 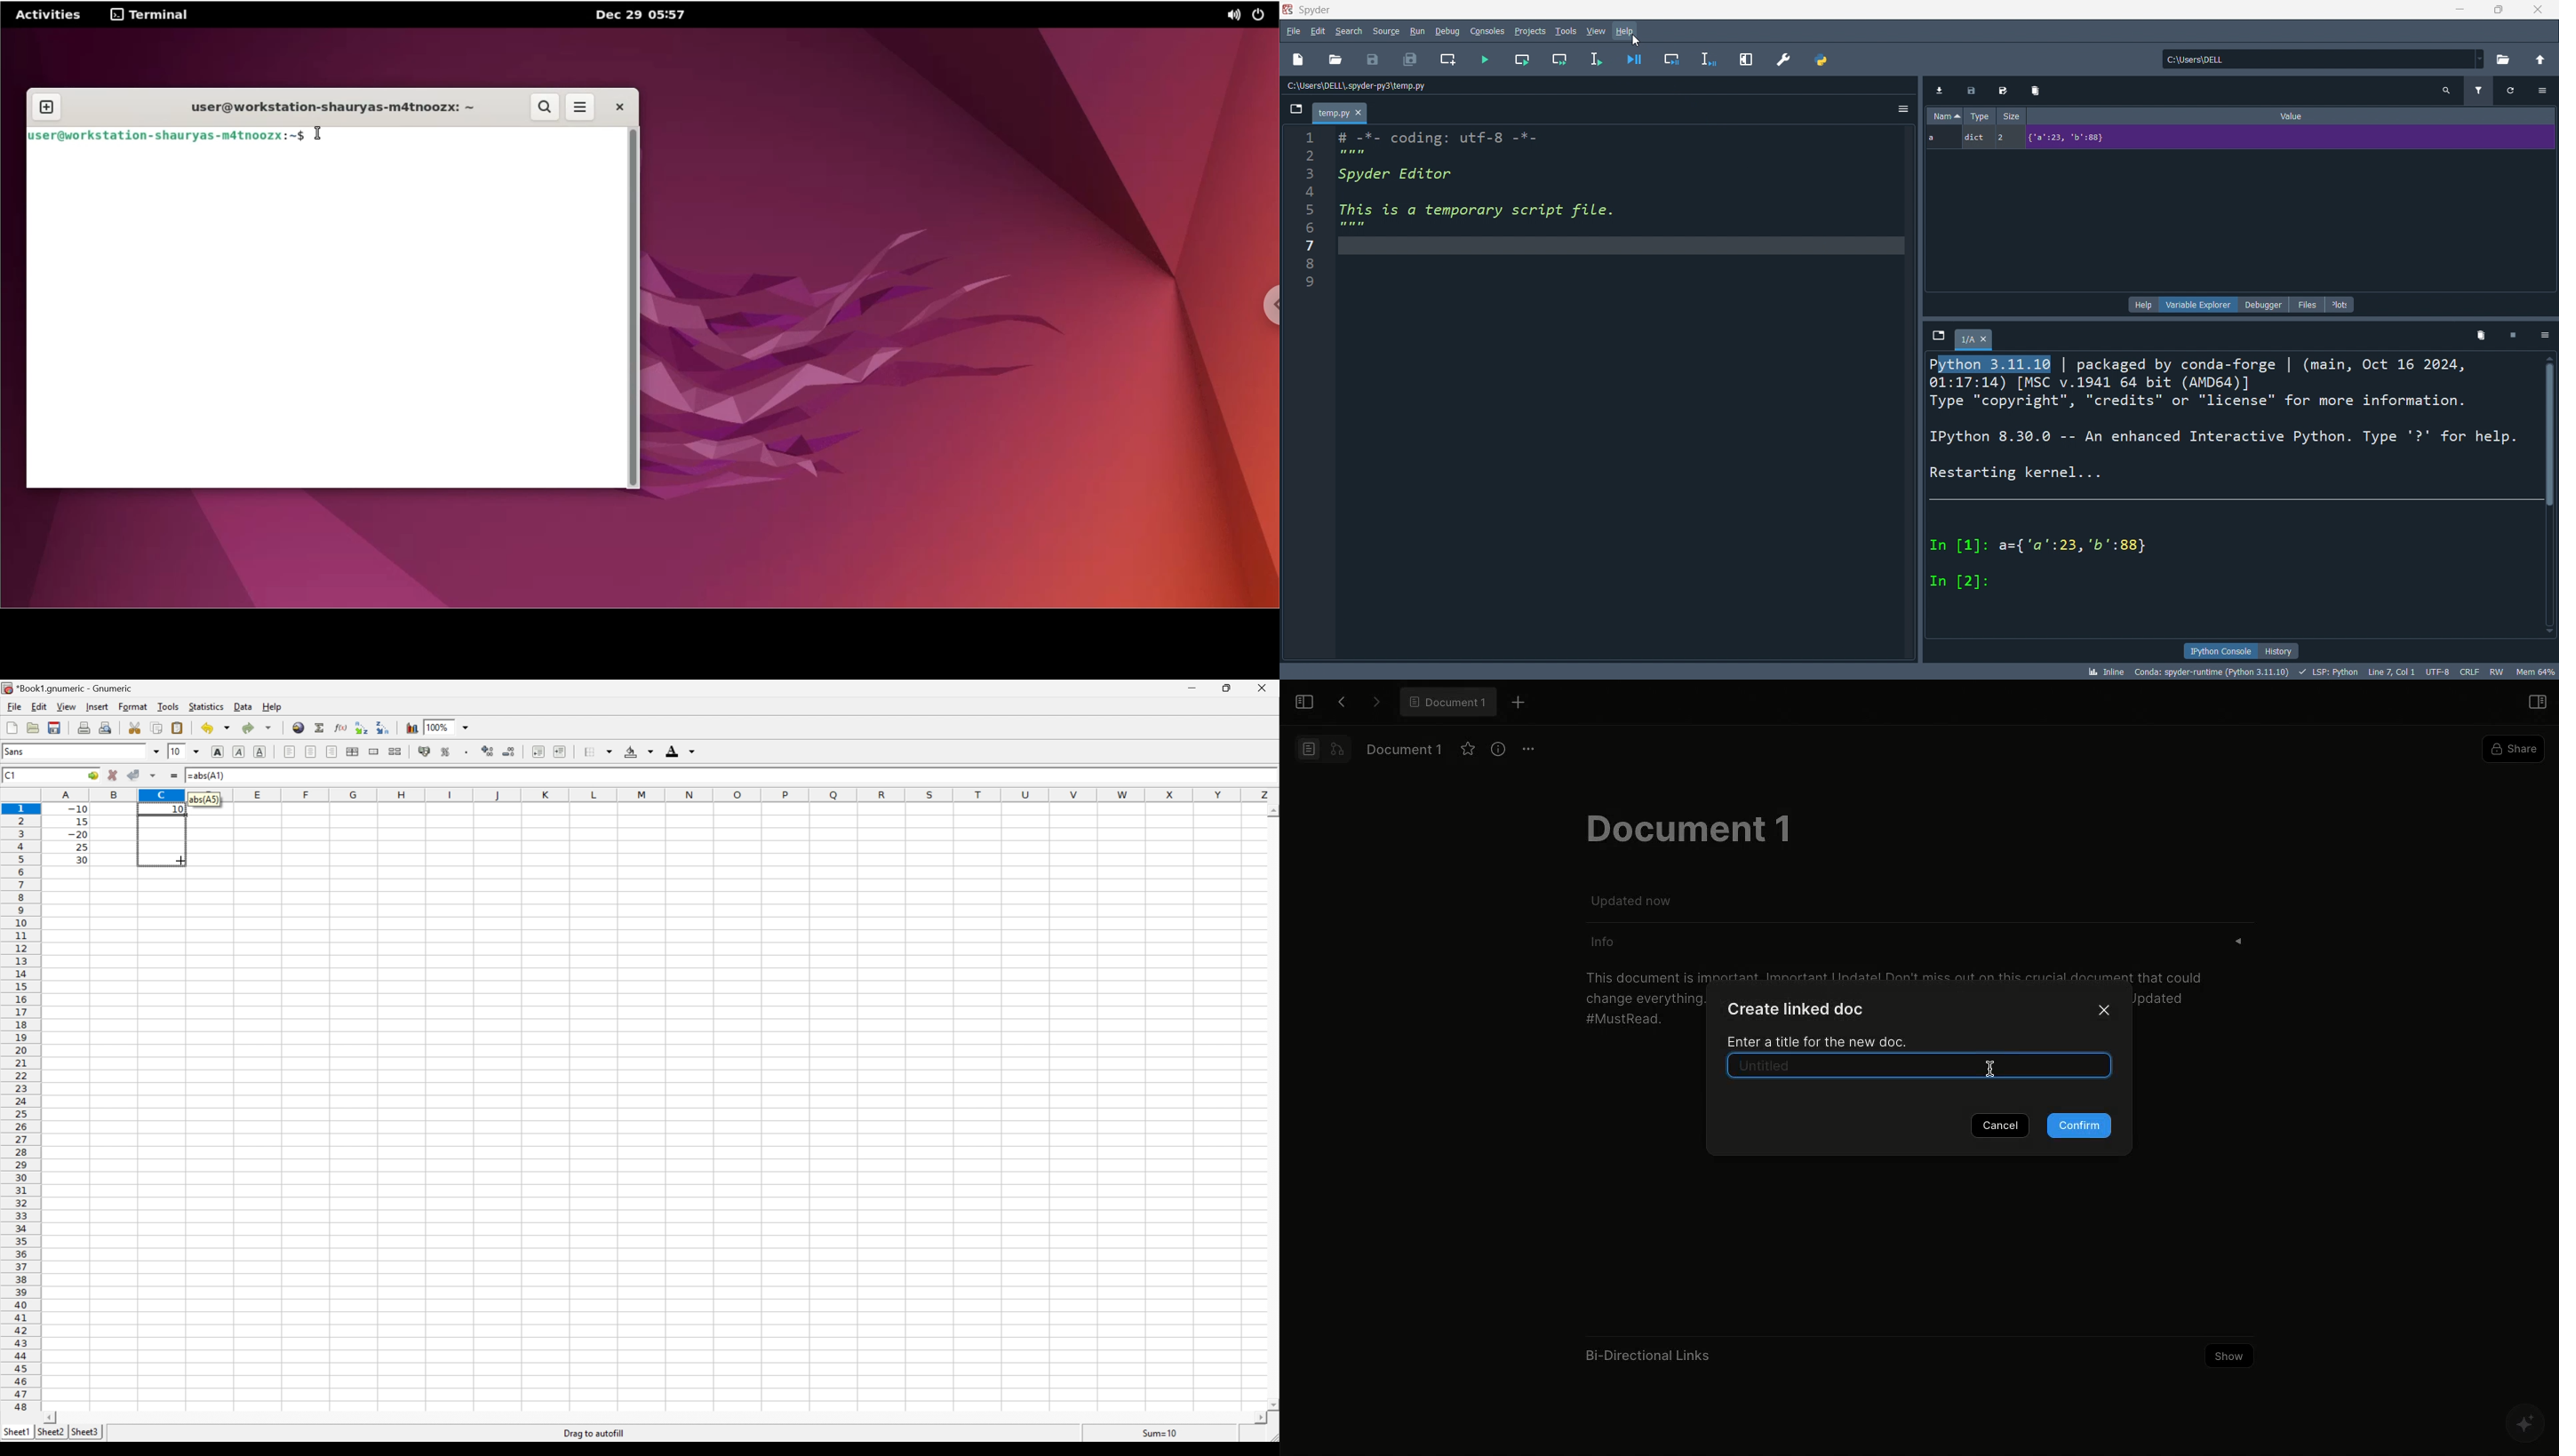 What do you see at coordinates (1386, 31) in the screenshot?
I see `source` at bounding box center [1386, 31].